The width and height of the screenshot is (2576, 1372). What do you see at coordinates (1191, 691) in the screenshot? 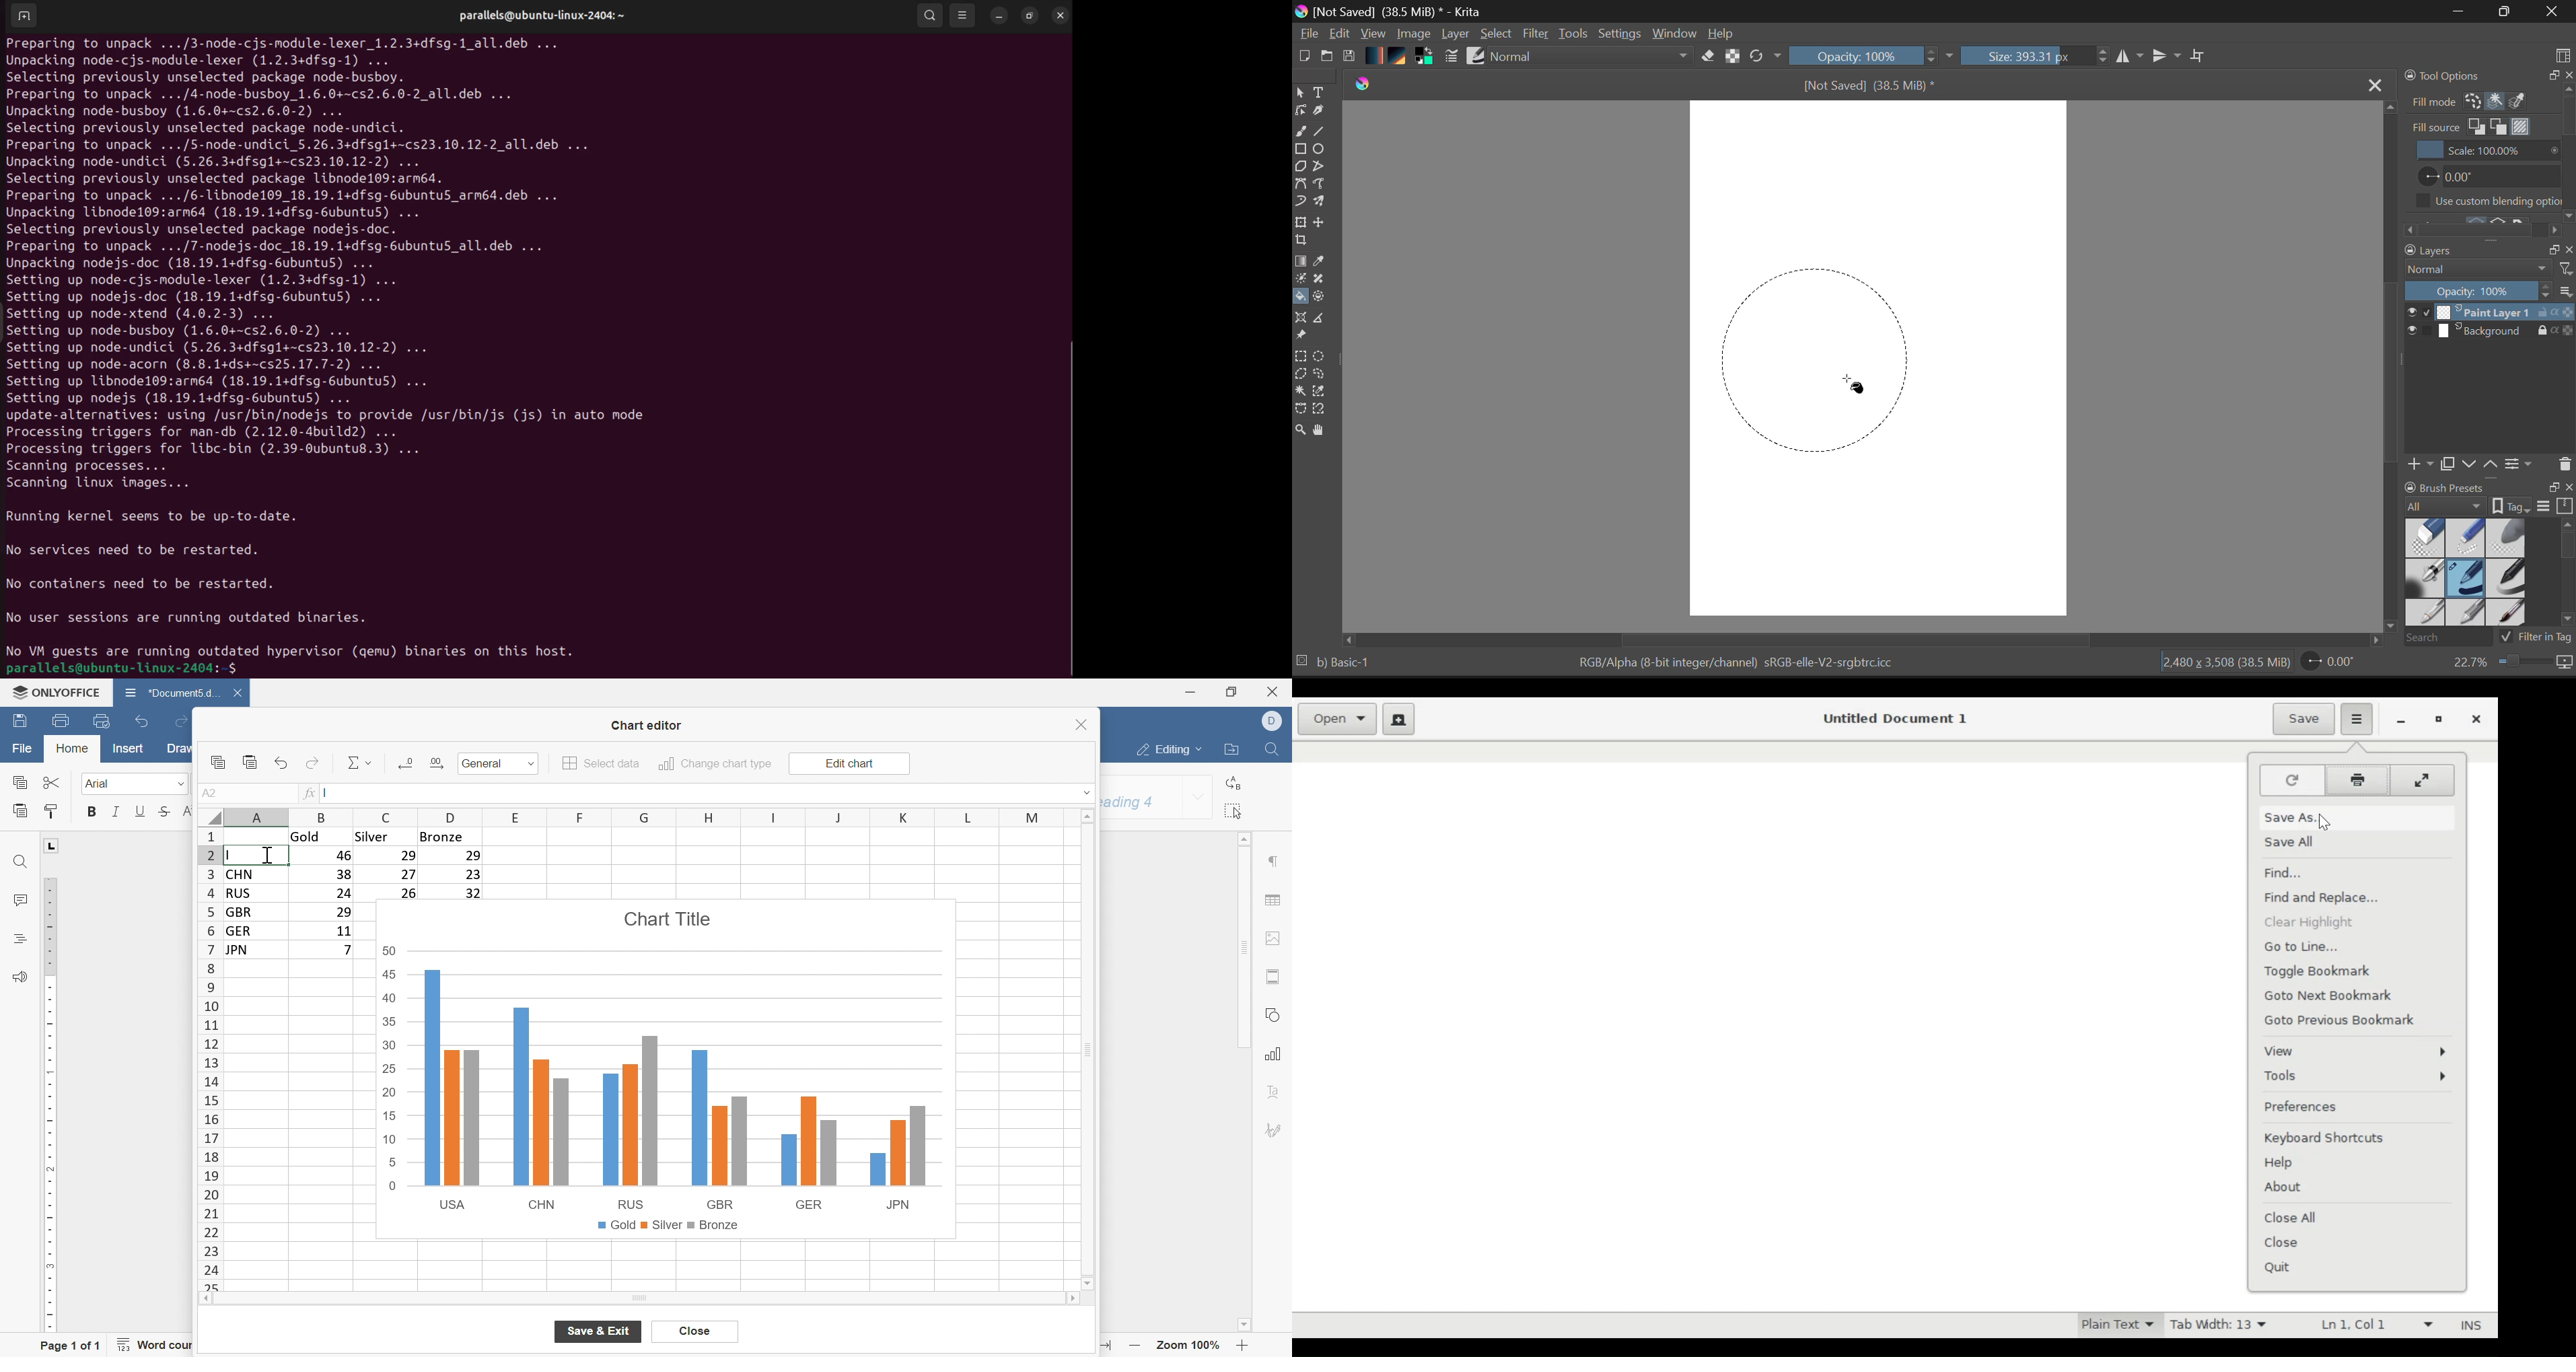
I see `minimize` at bounding box center [1191, 691].